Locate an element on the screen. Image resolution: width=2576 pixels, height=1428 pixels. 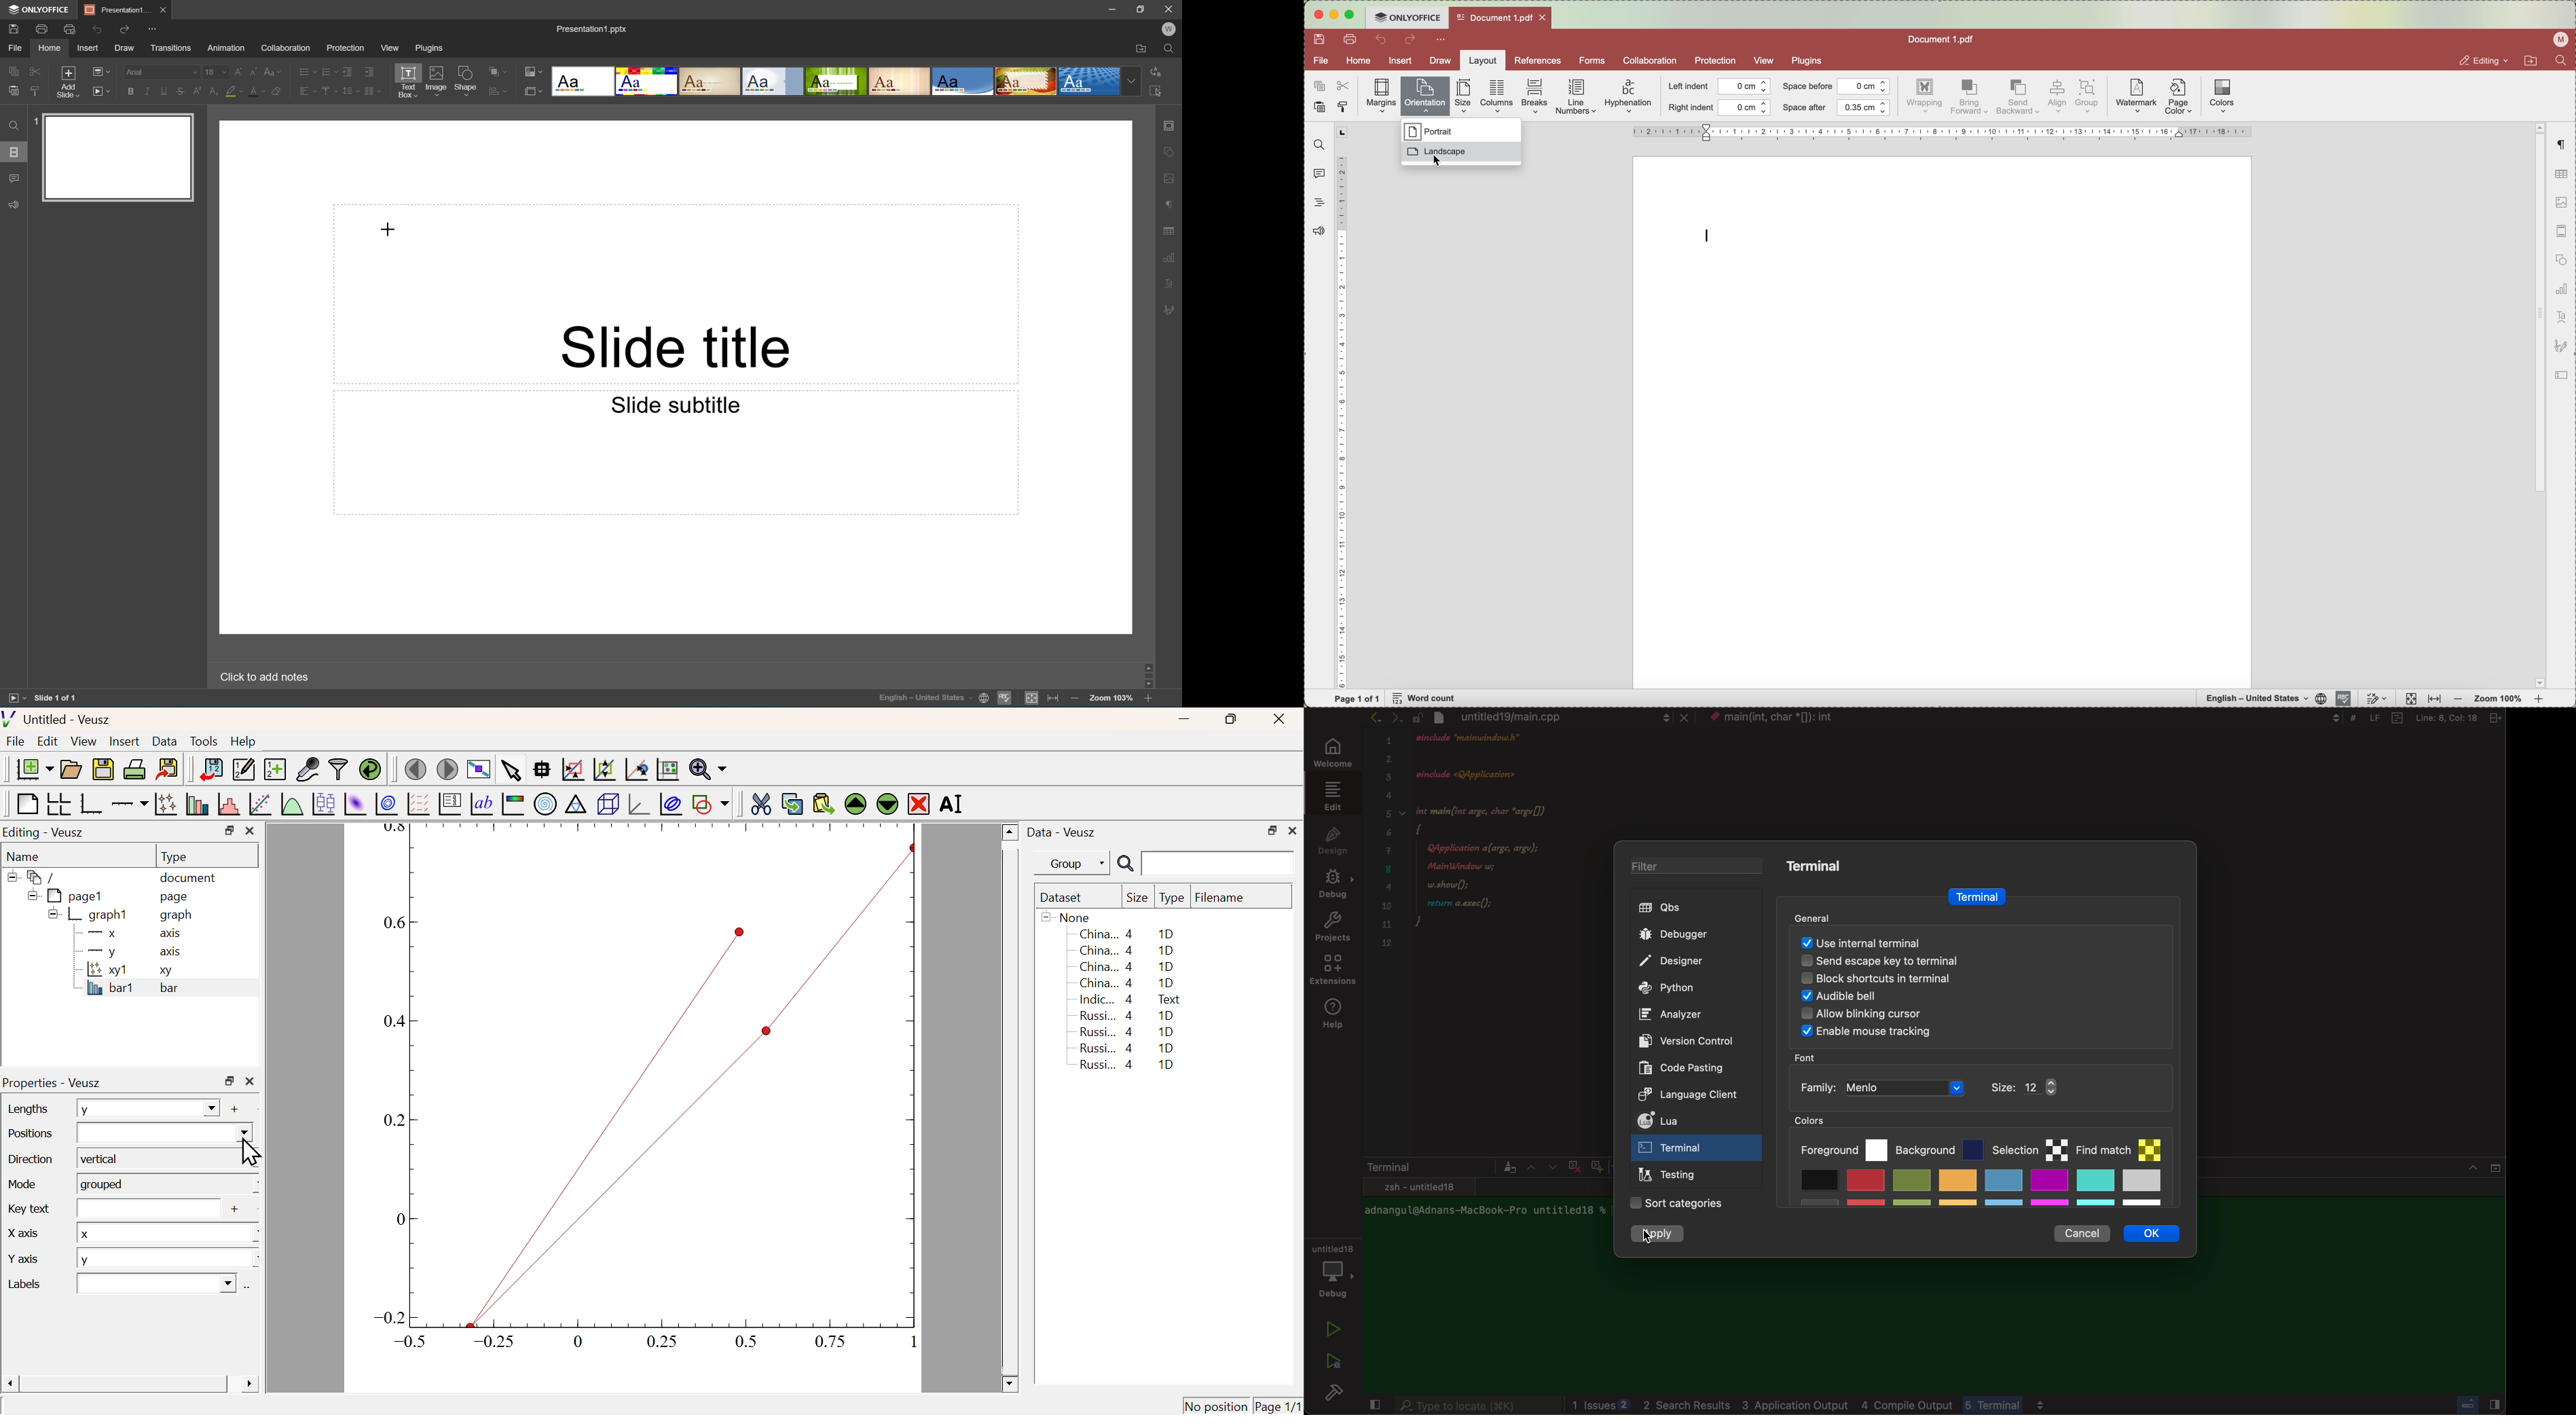
Subscript is located at coordinates (212, 91).